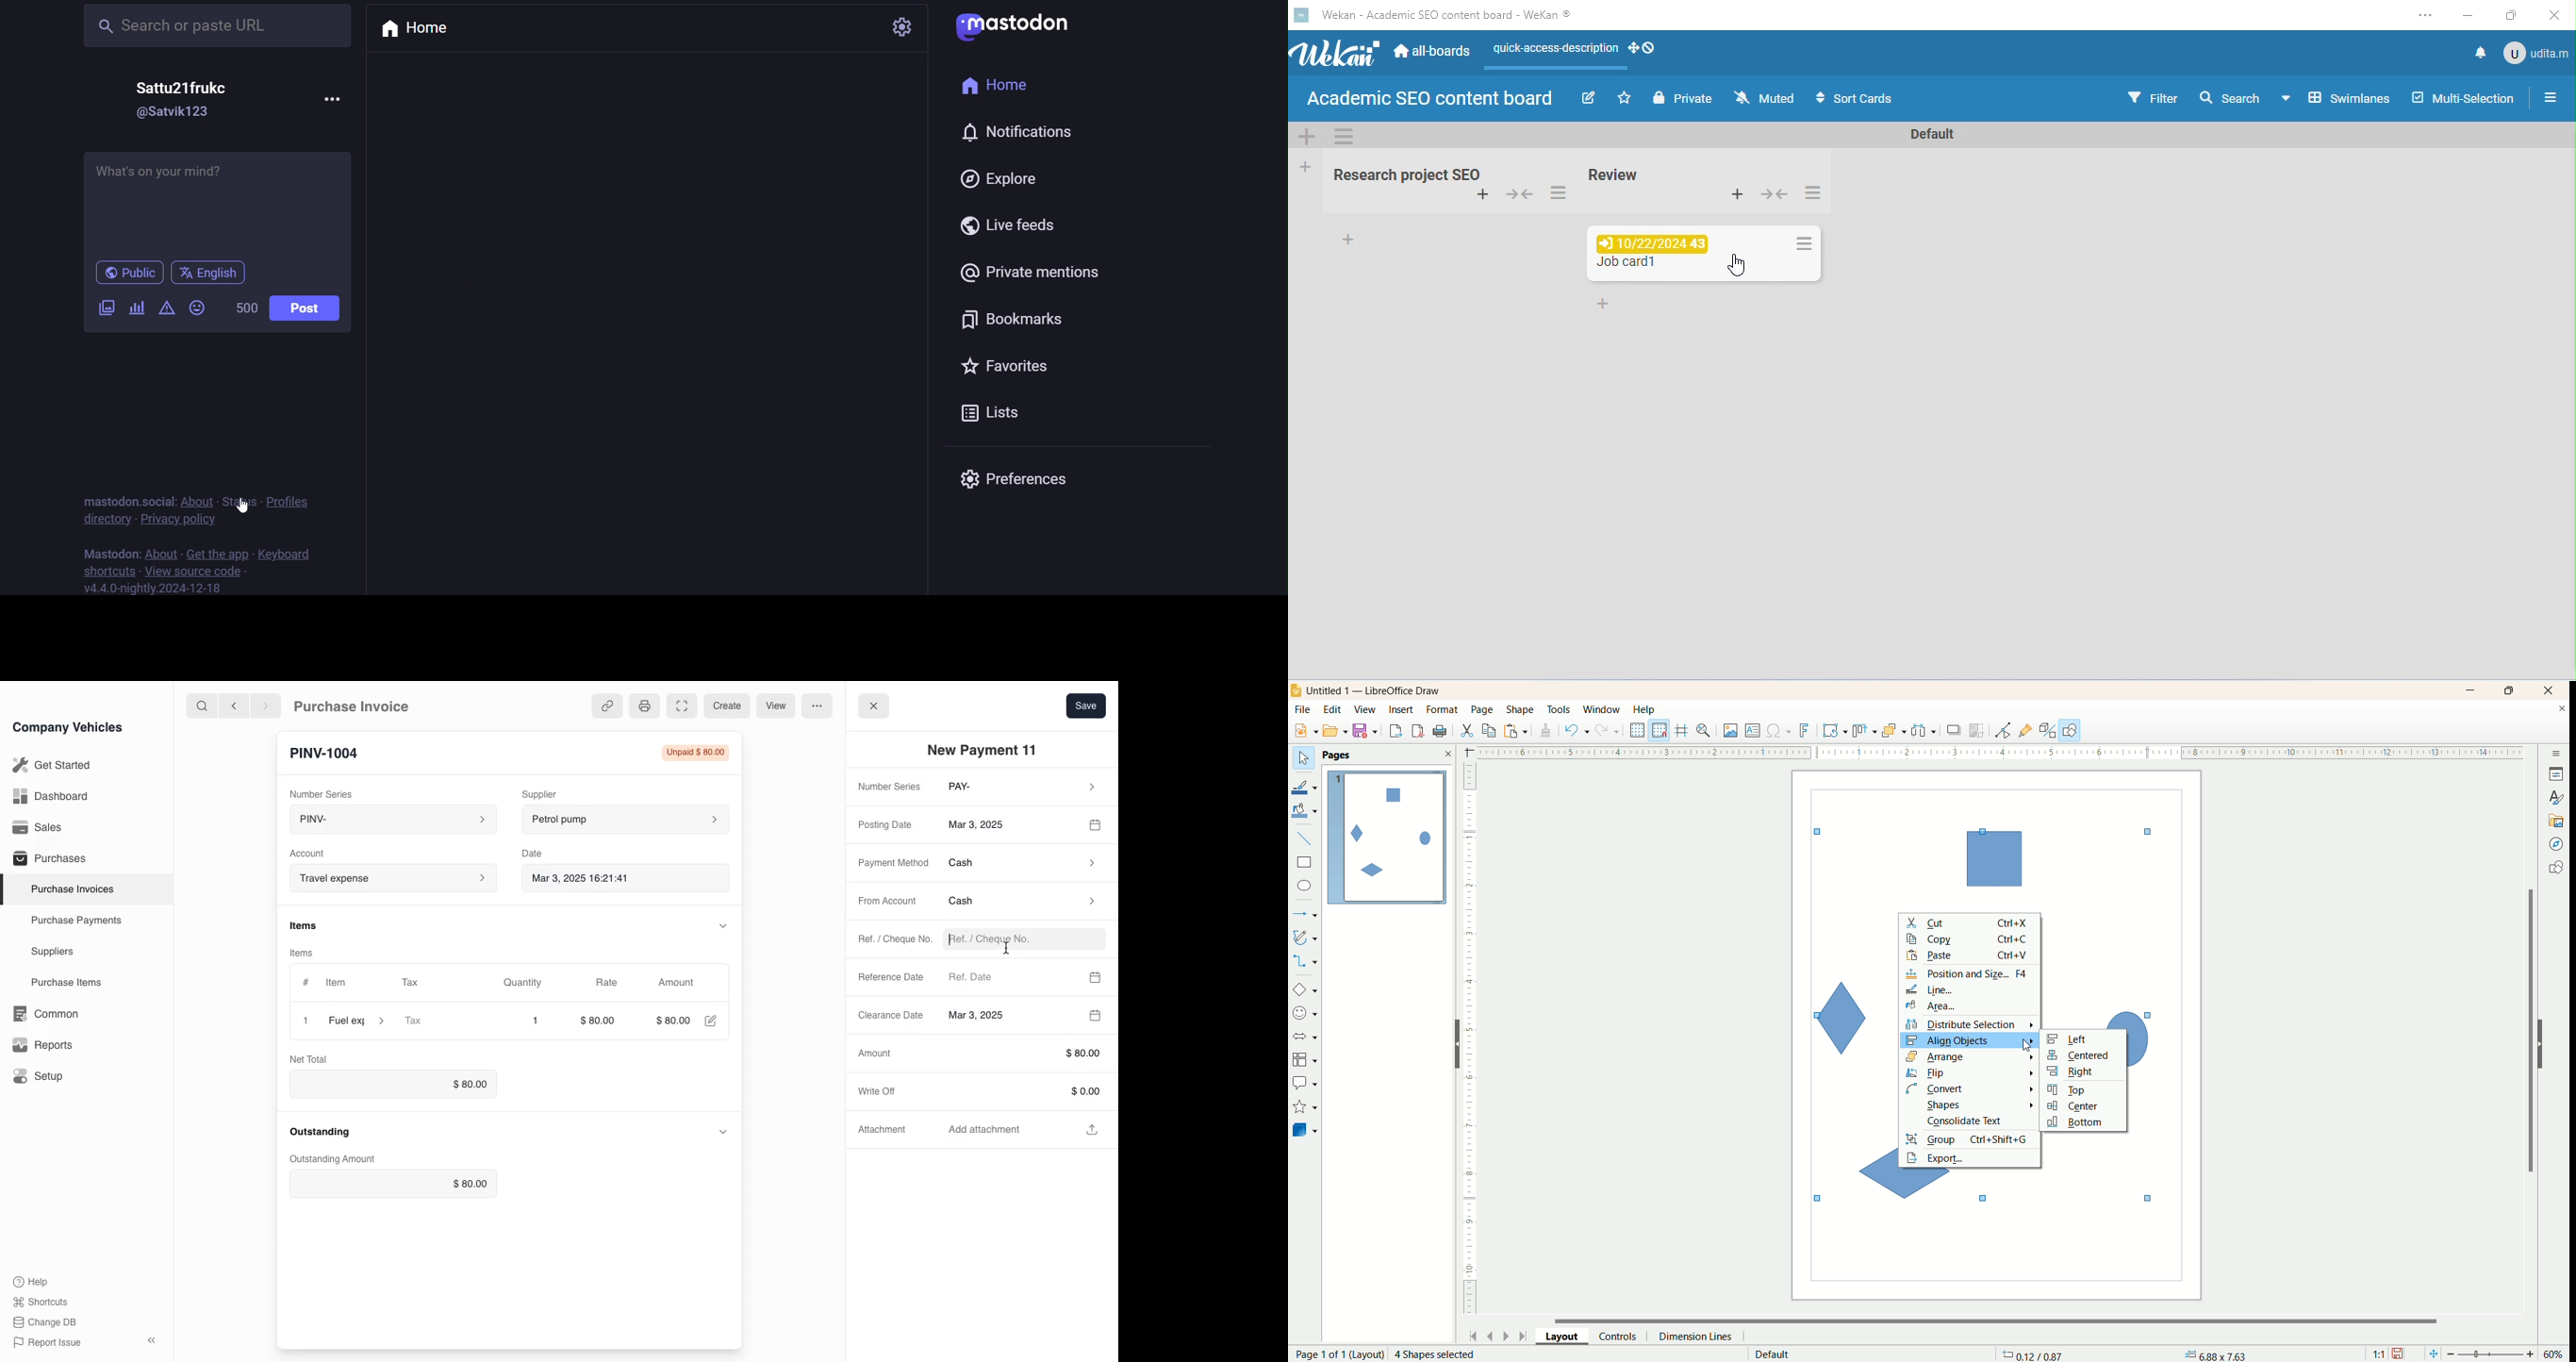 The width and height of the screenshot is (2576, 1372). What do you see at coordinates (50, 796) in the screenshot?
I see `Dashboard` at bounding box center [50, 796].